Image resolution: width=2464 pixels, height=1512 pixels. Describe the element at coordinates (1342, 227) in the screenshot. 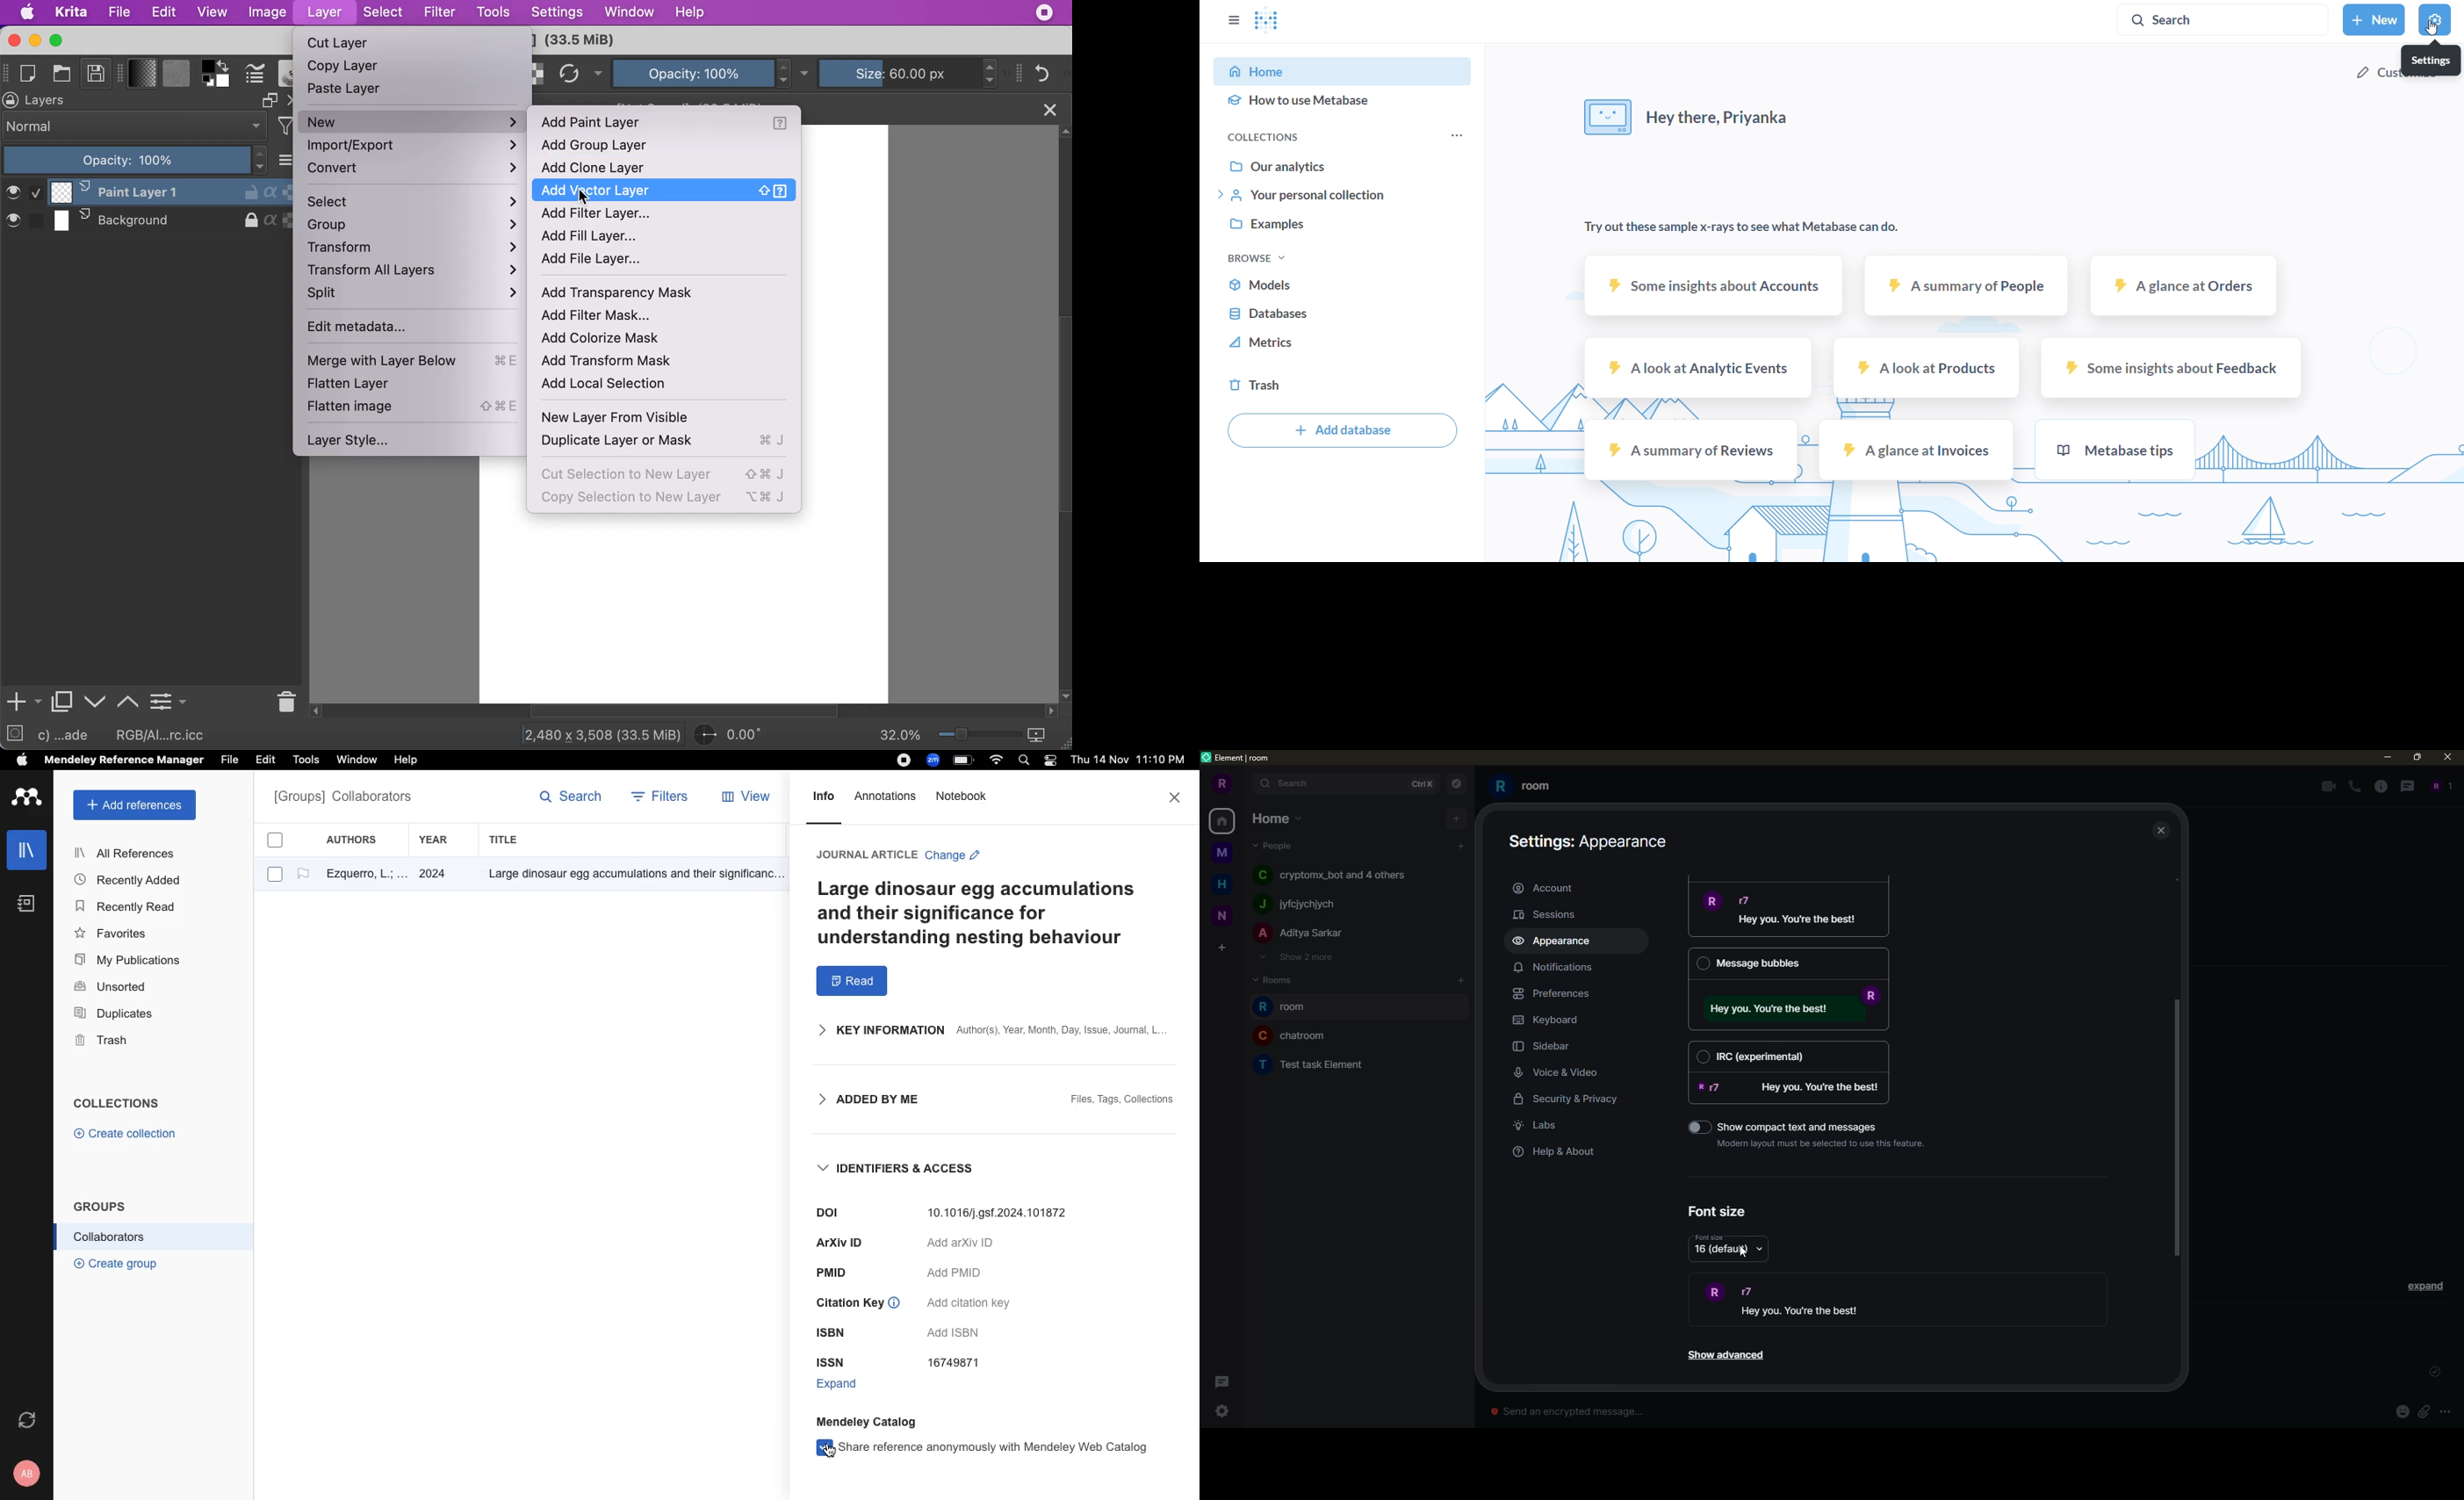

I see `examples` at that location.